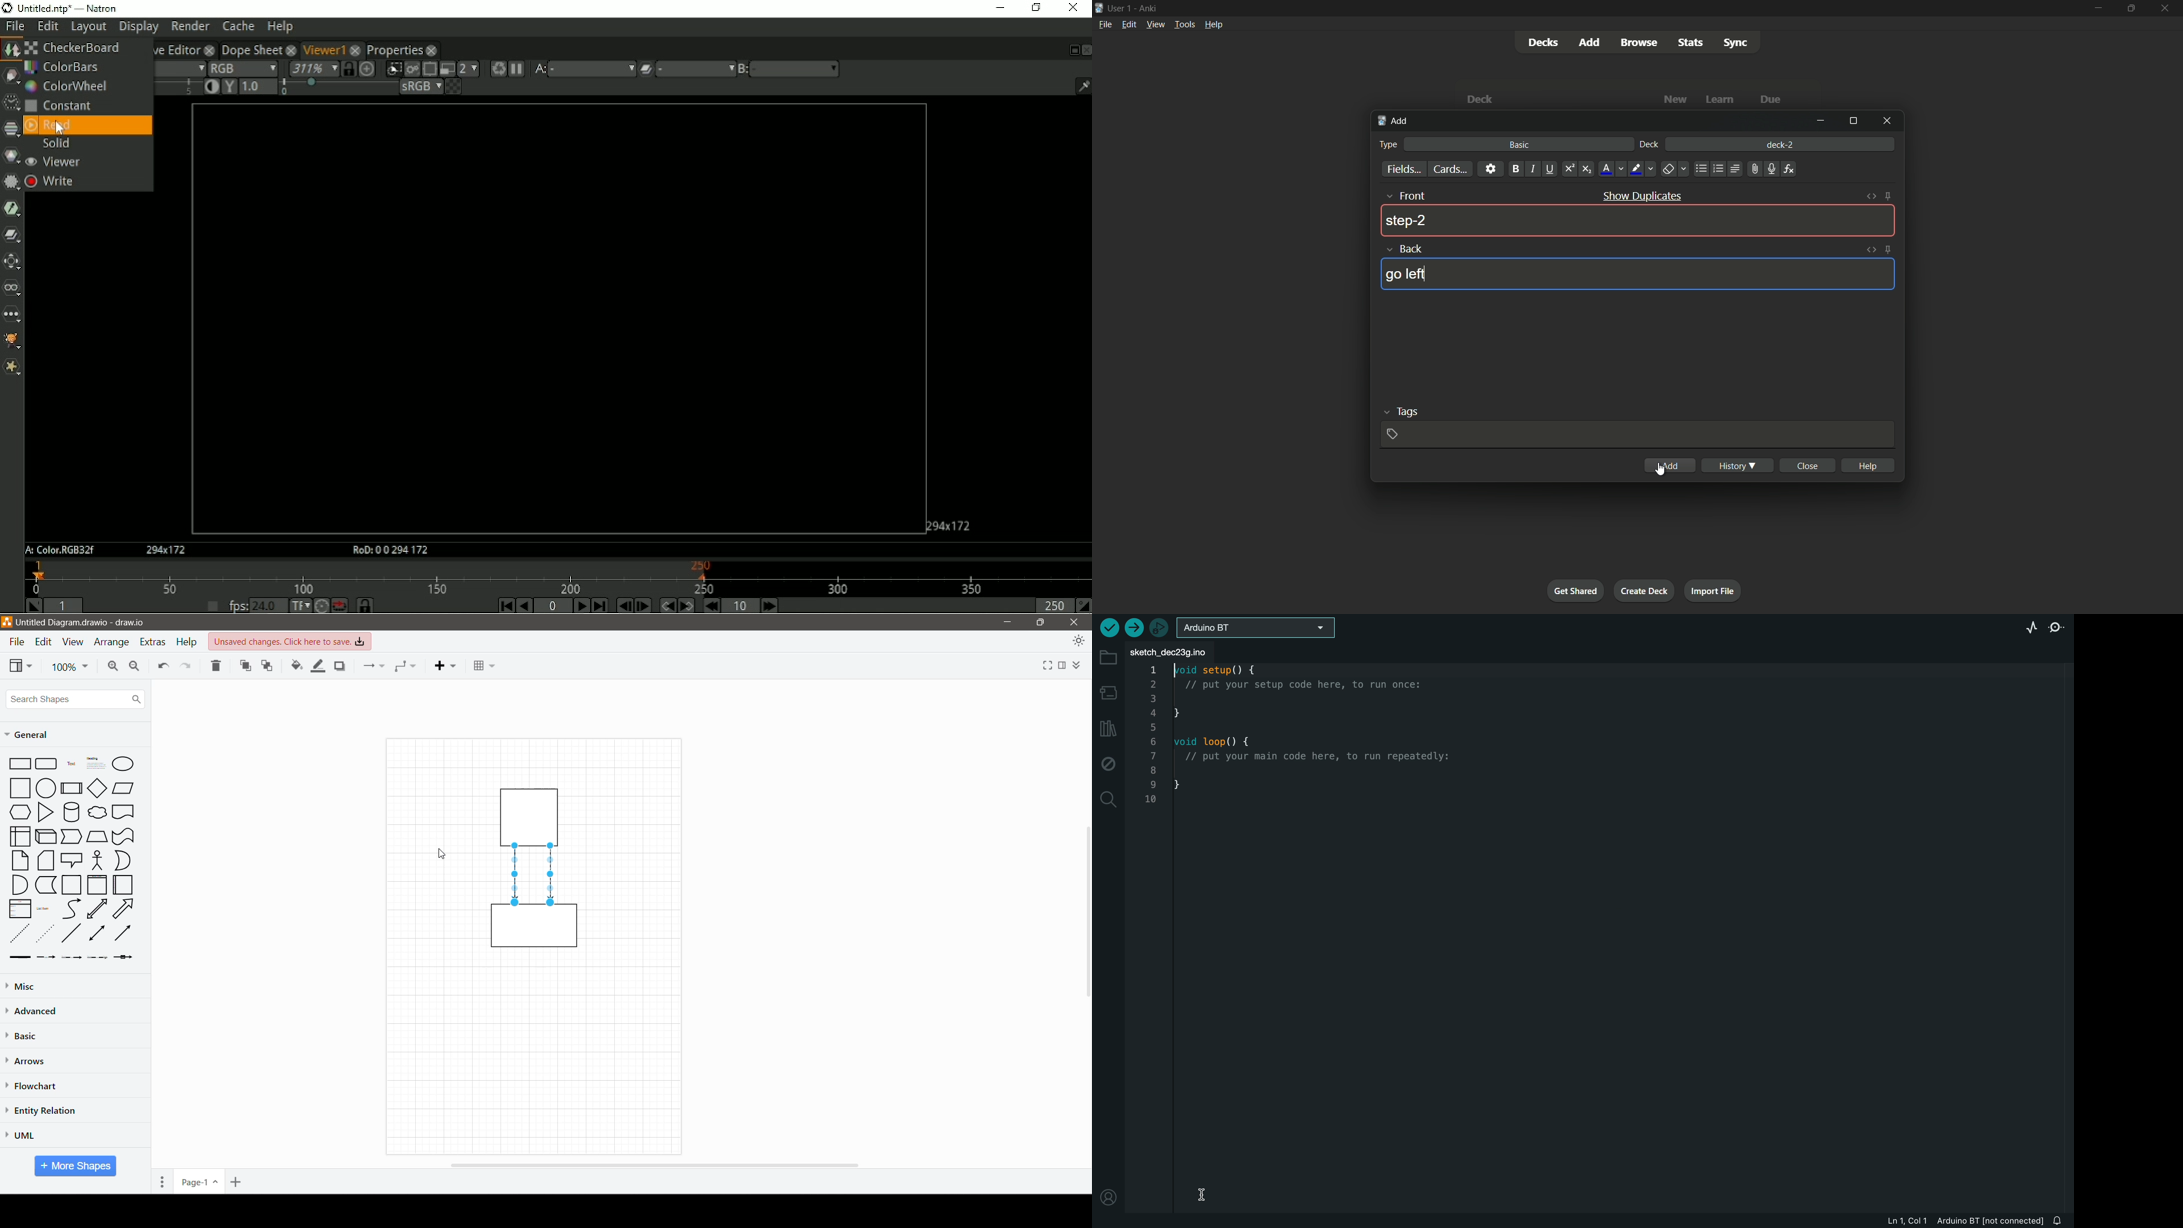  I want to click on Table, so click(483, 664).